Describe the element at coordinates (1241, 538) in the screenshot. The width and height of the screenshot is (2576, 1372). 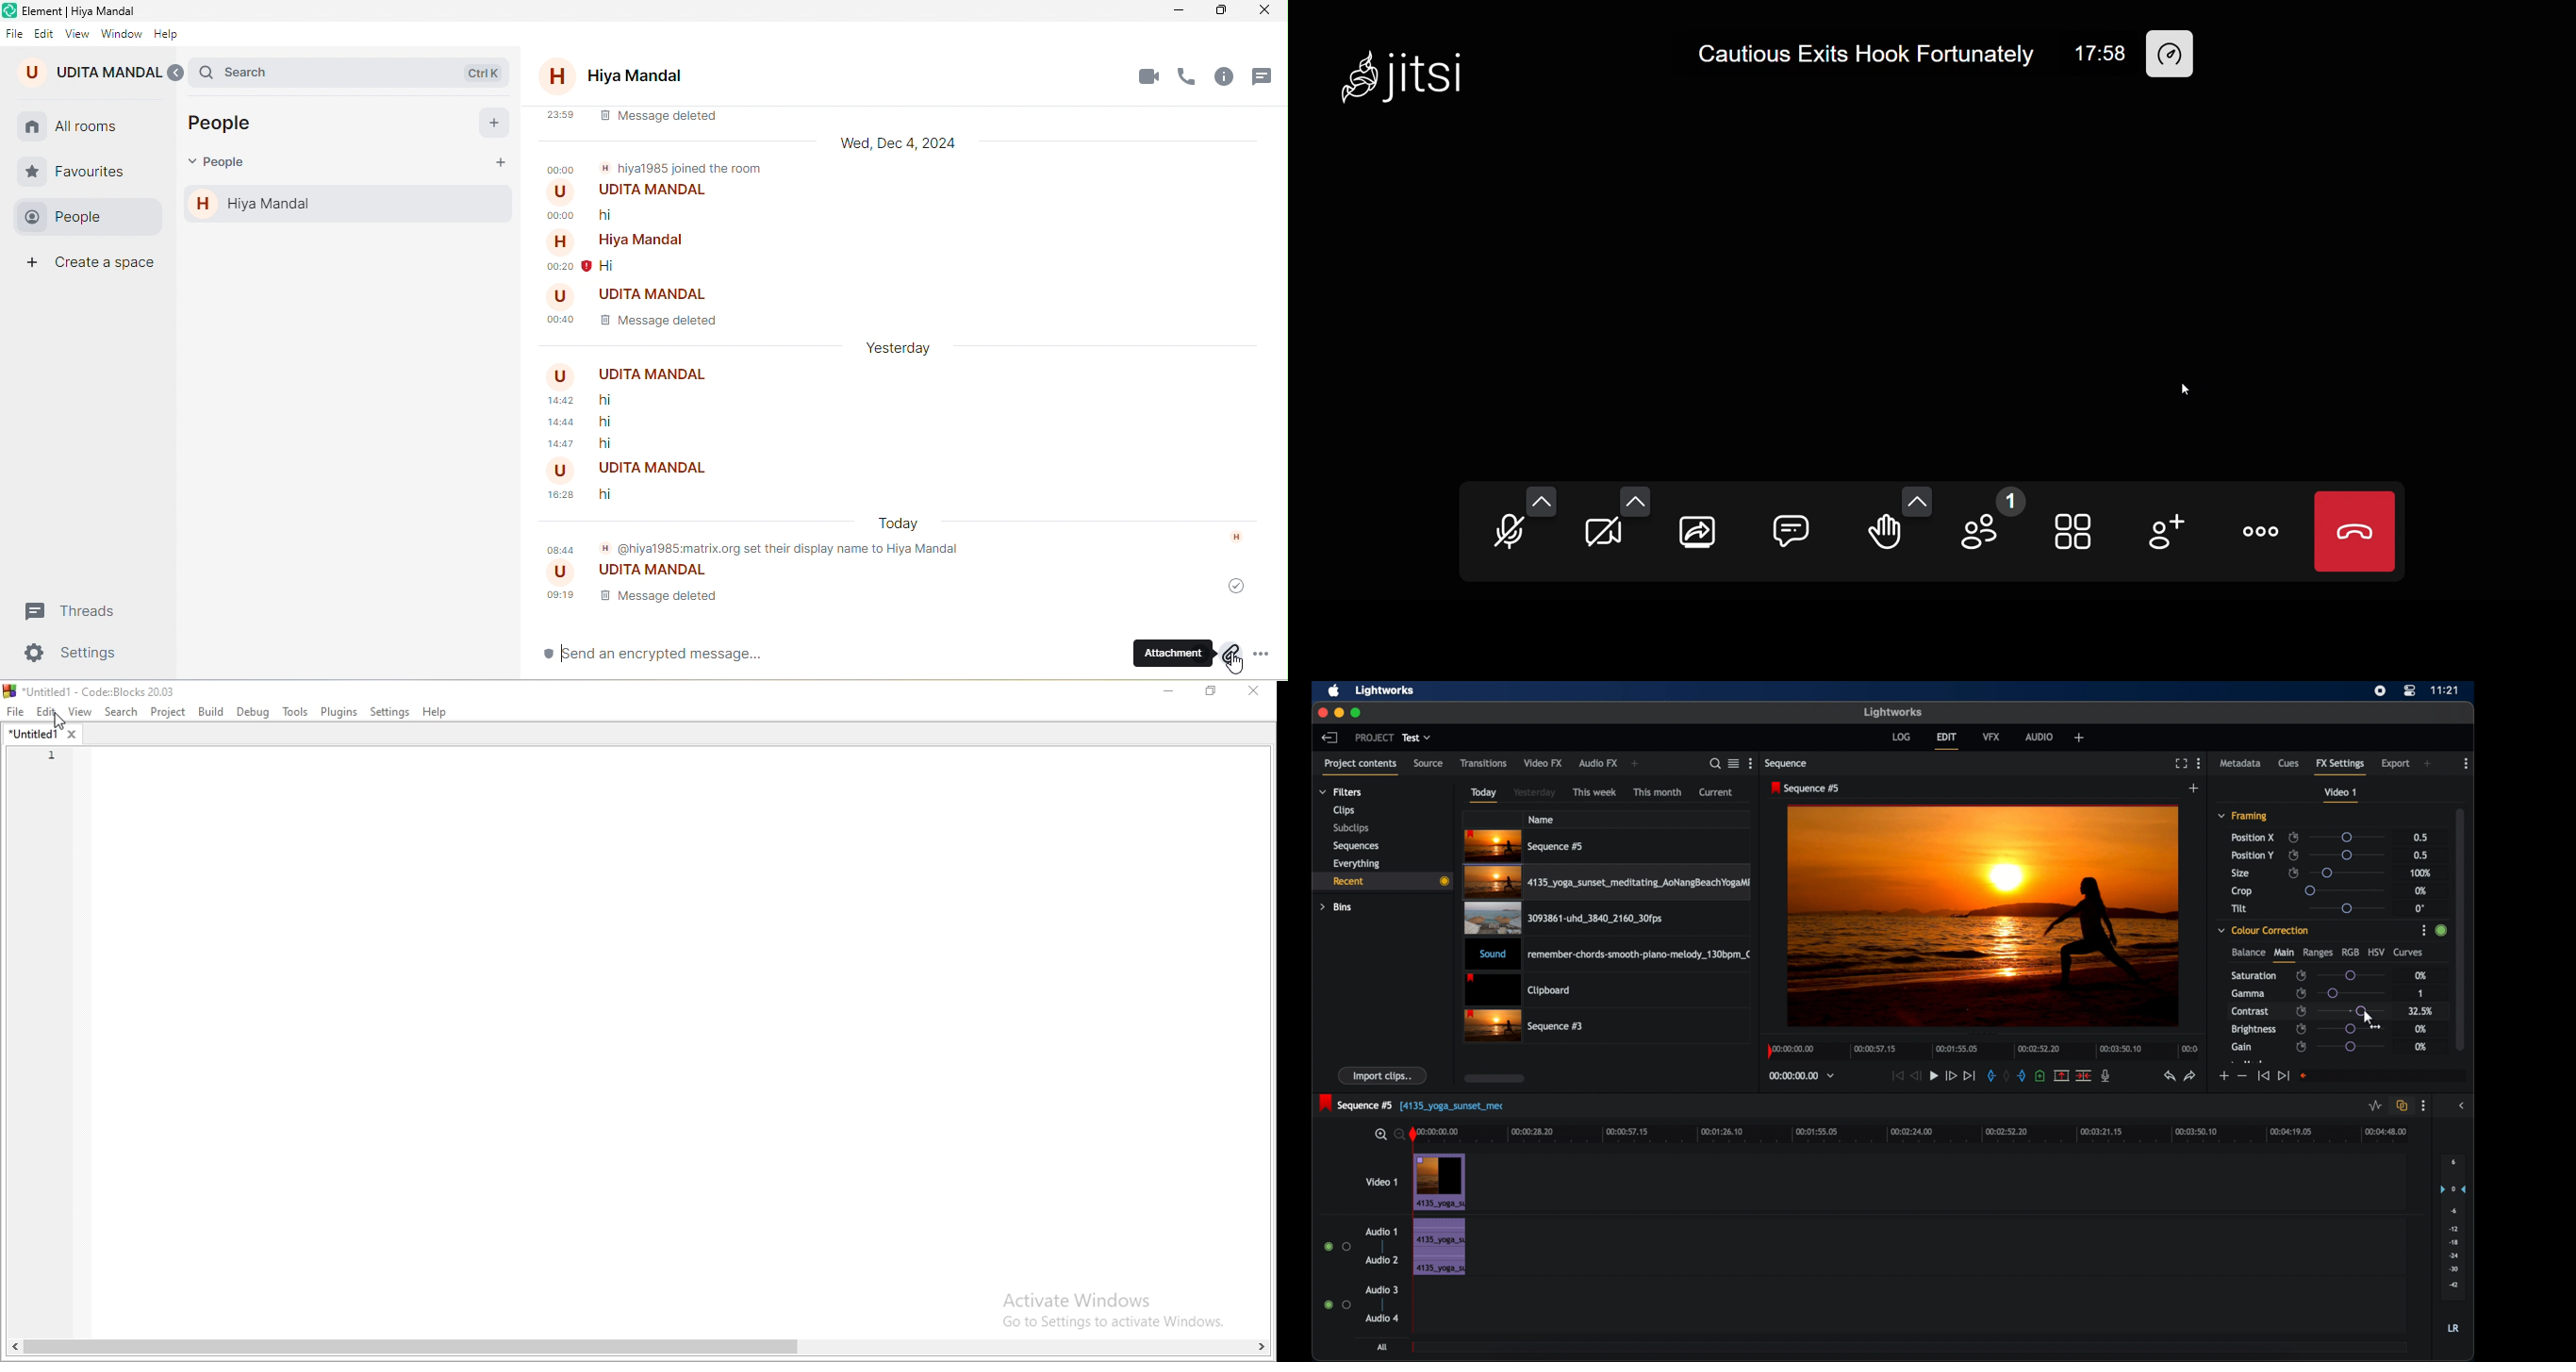
I see `h` at that location.